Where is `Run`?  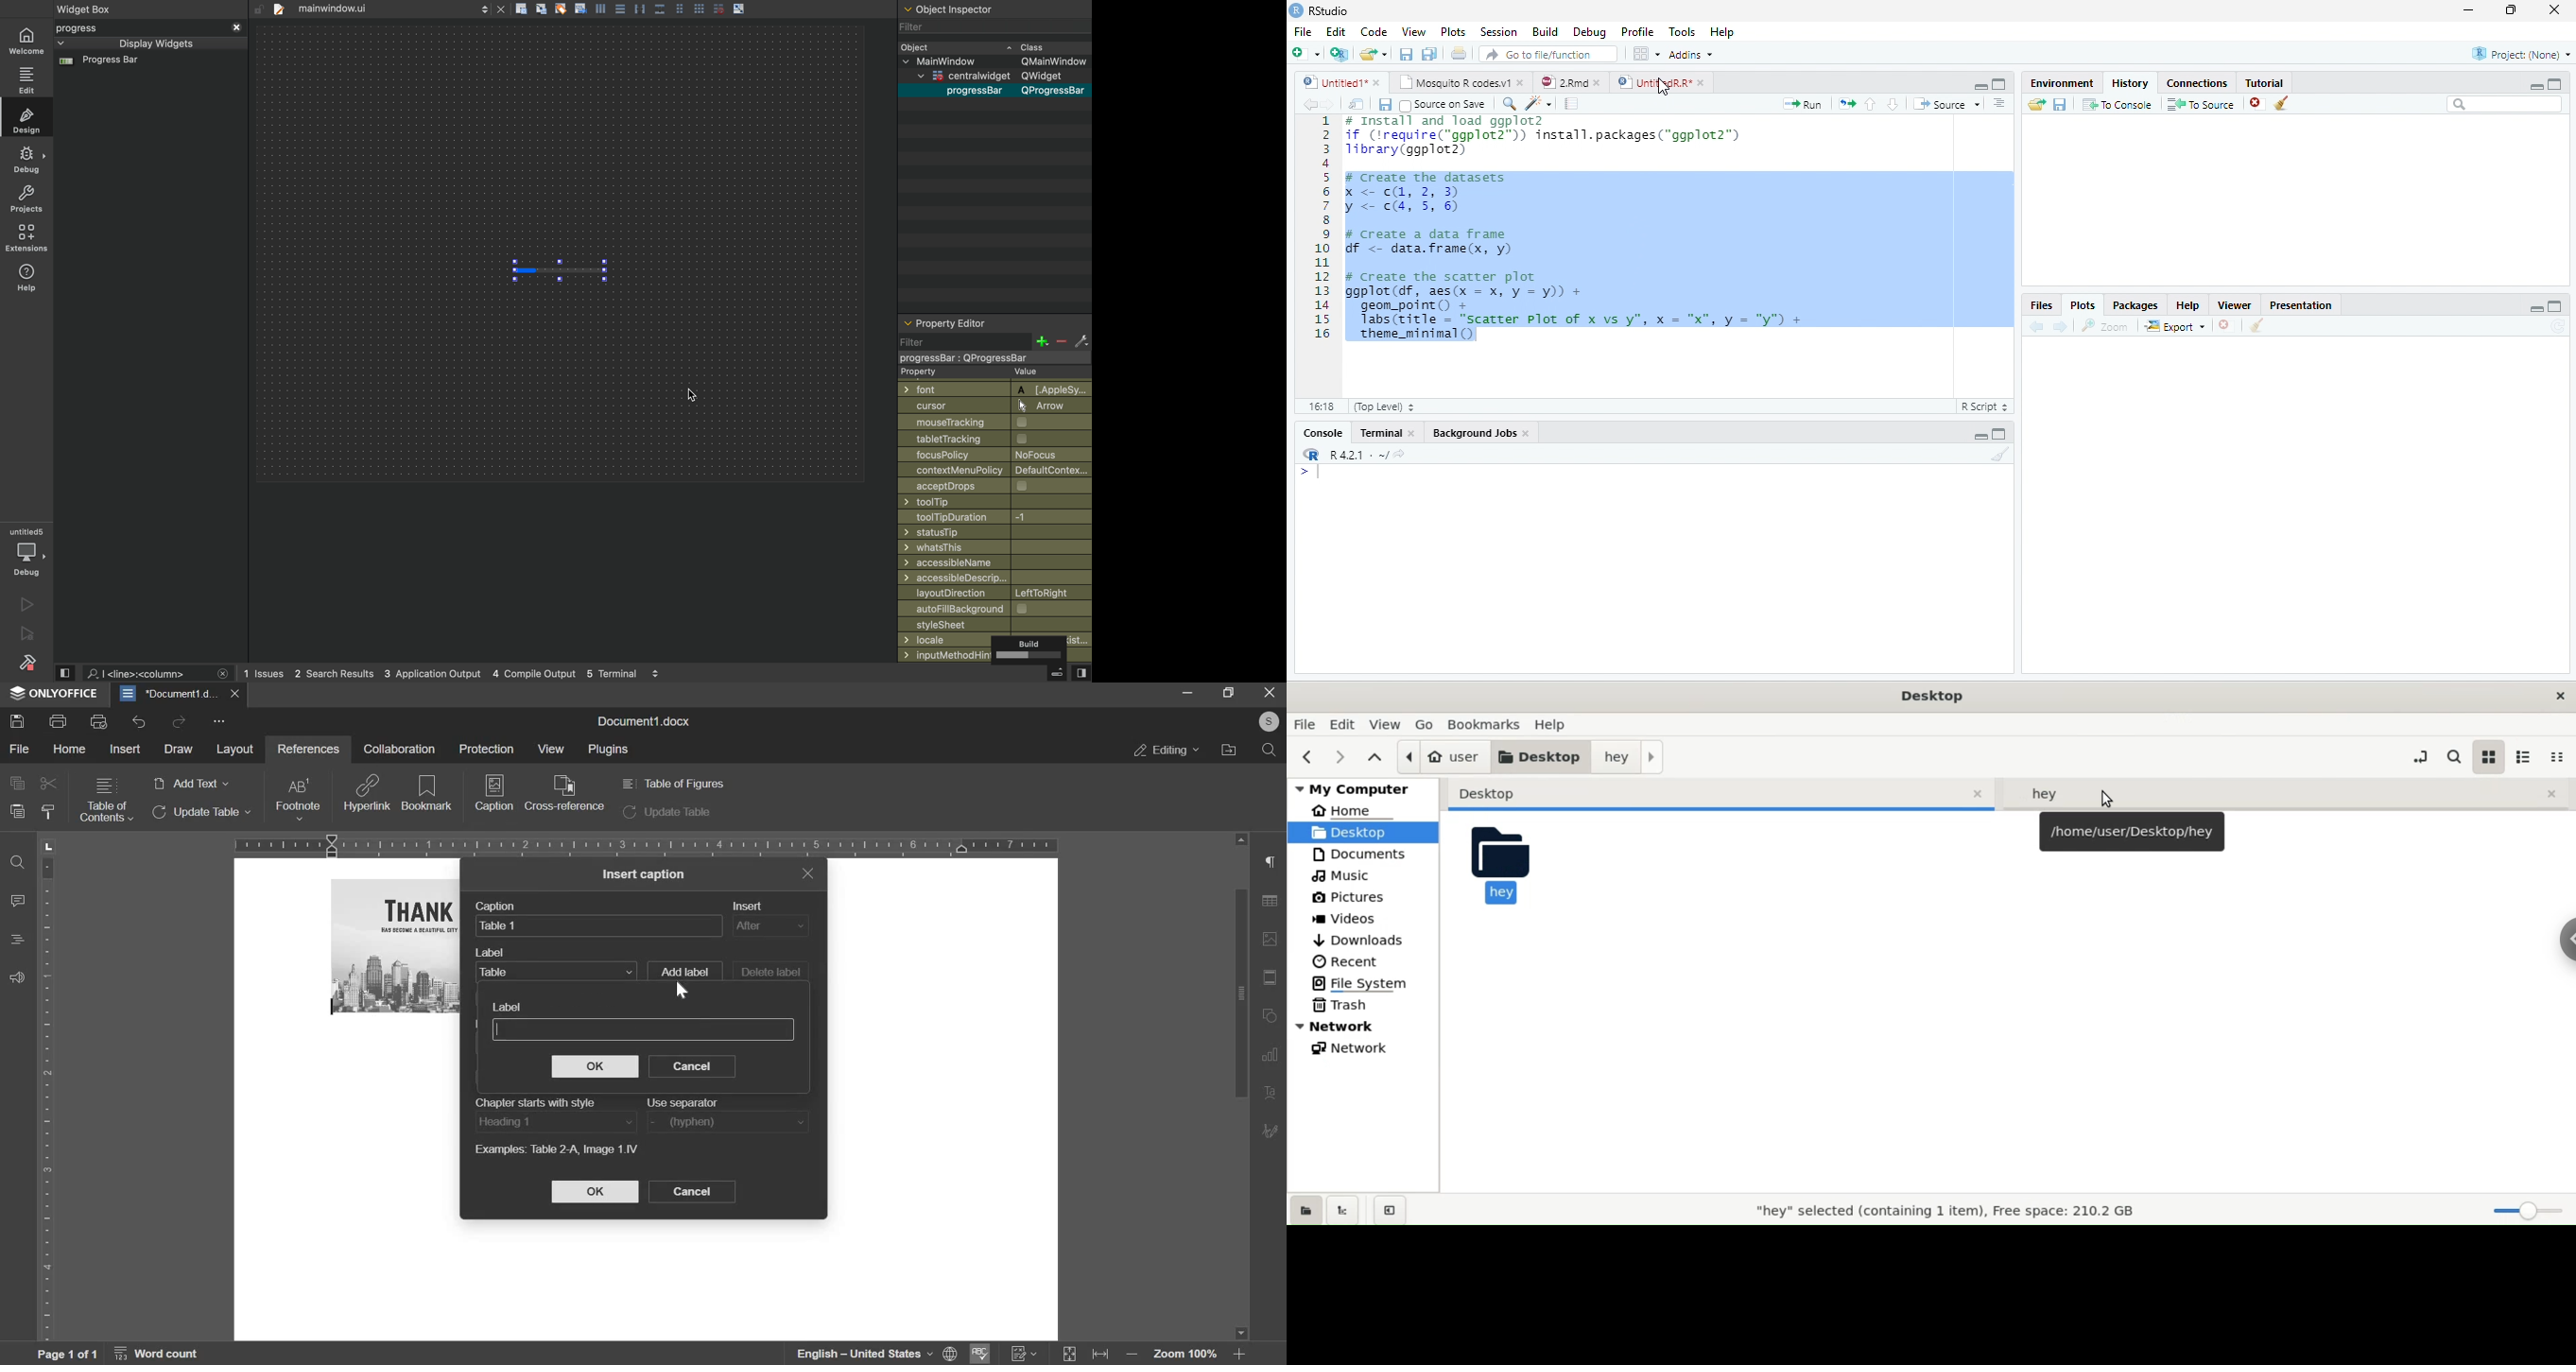 Run is located at coordinates (1803, 104).